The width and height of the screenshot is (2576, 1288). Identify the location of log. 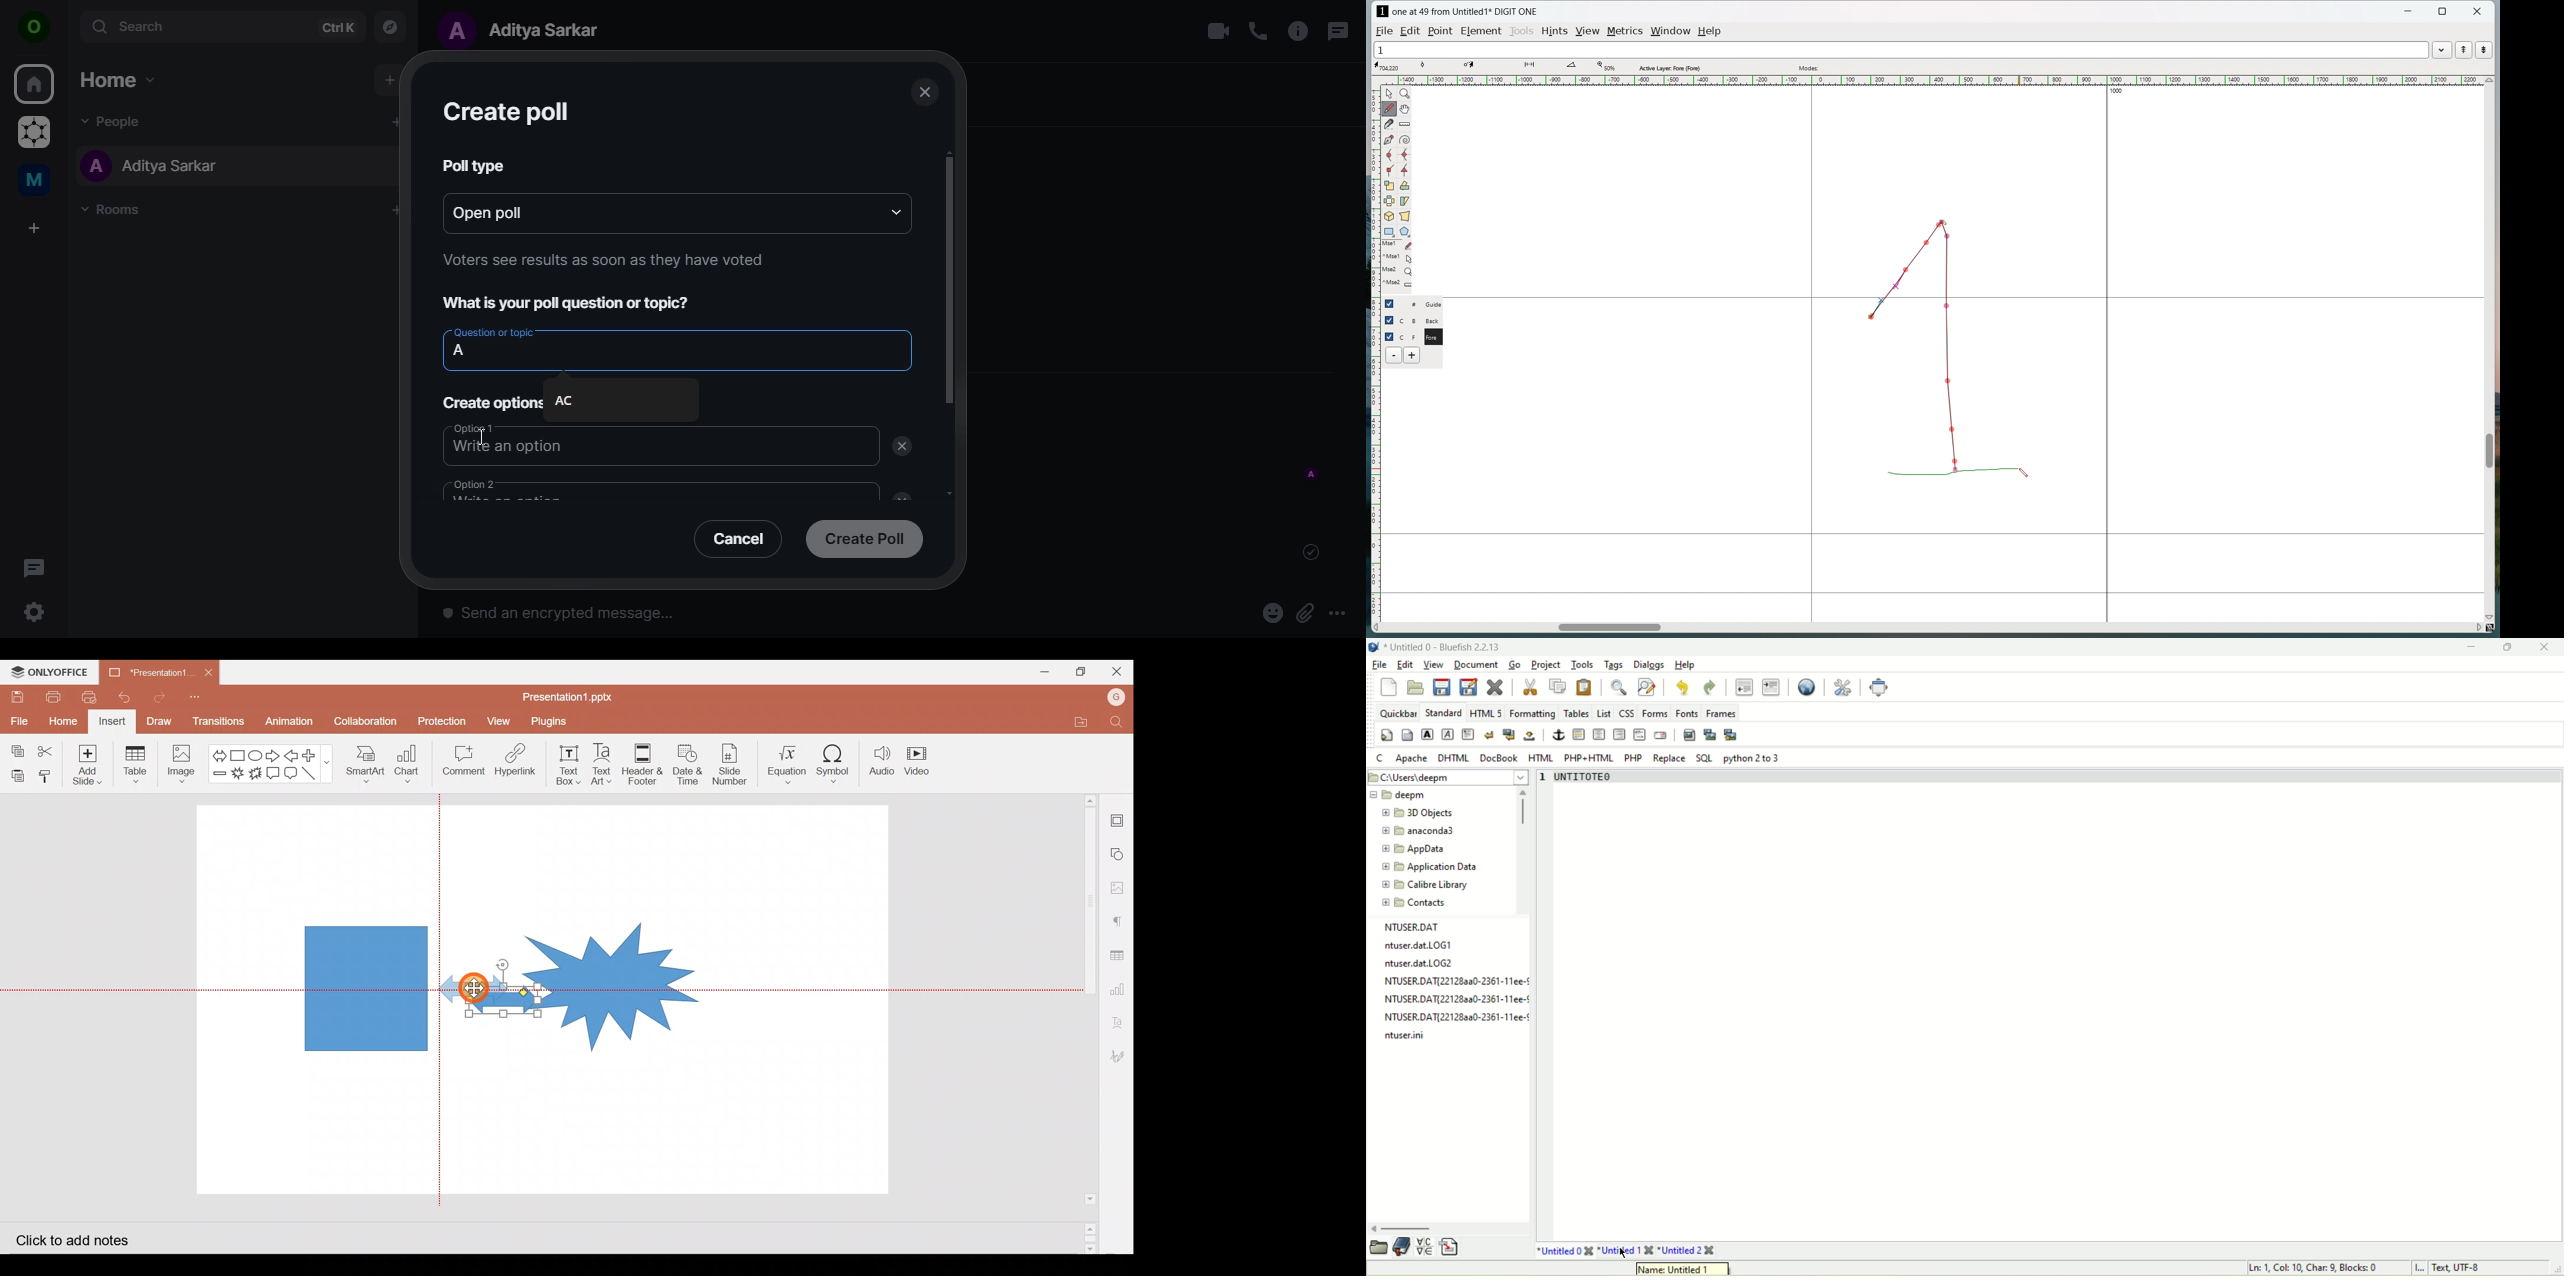
(1459, 1017).